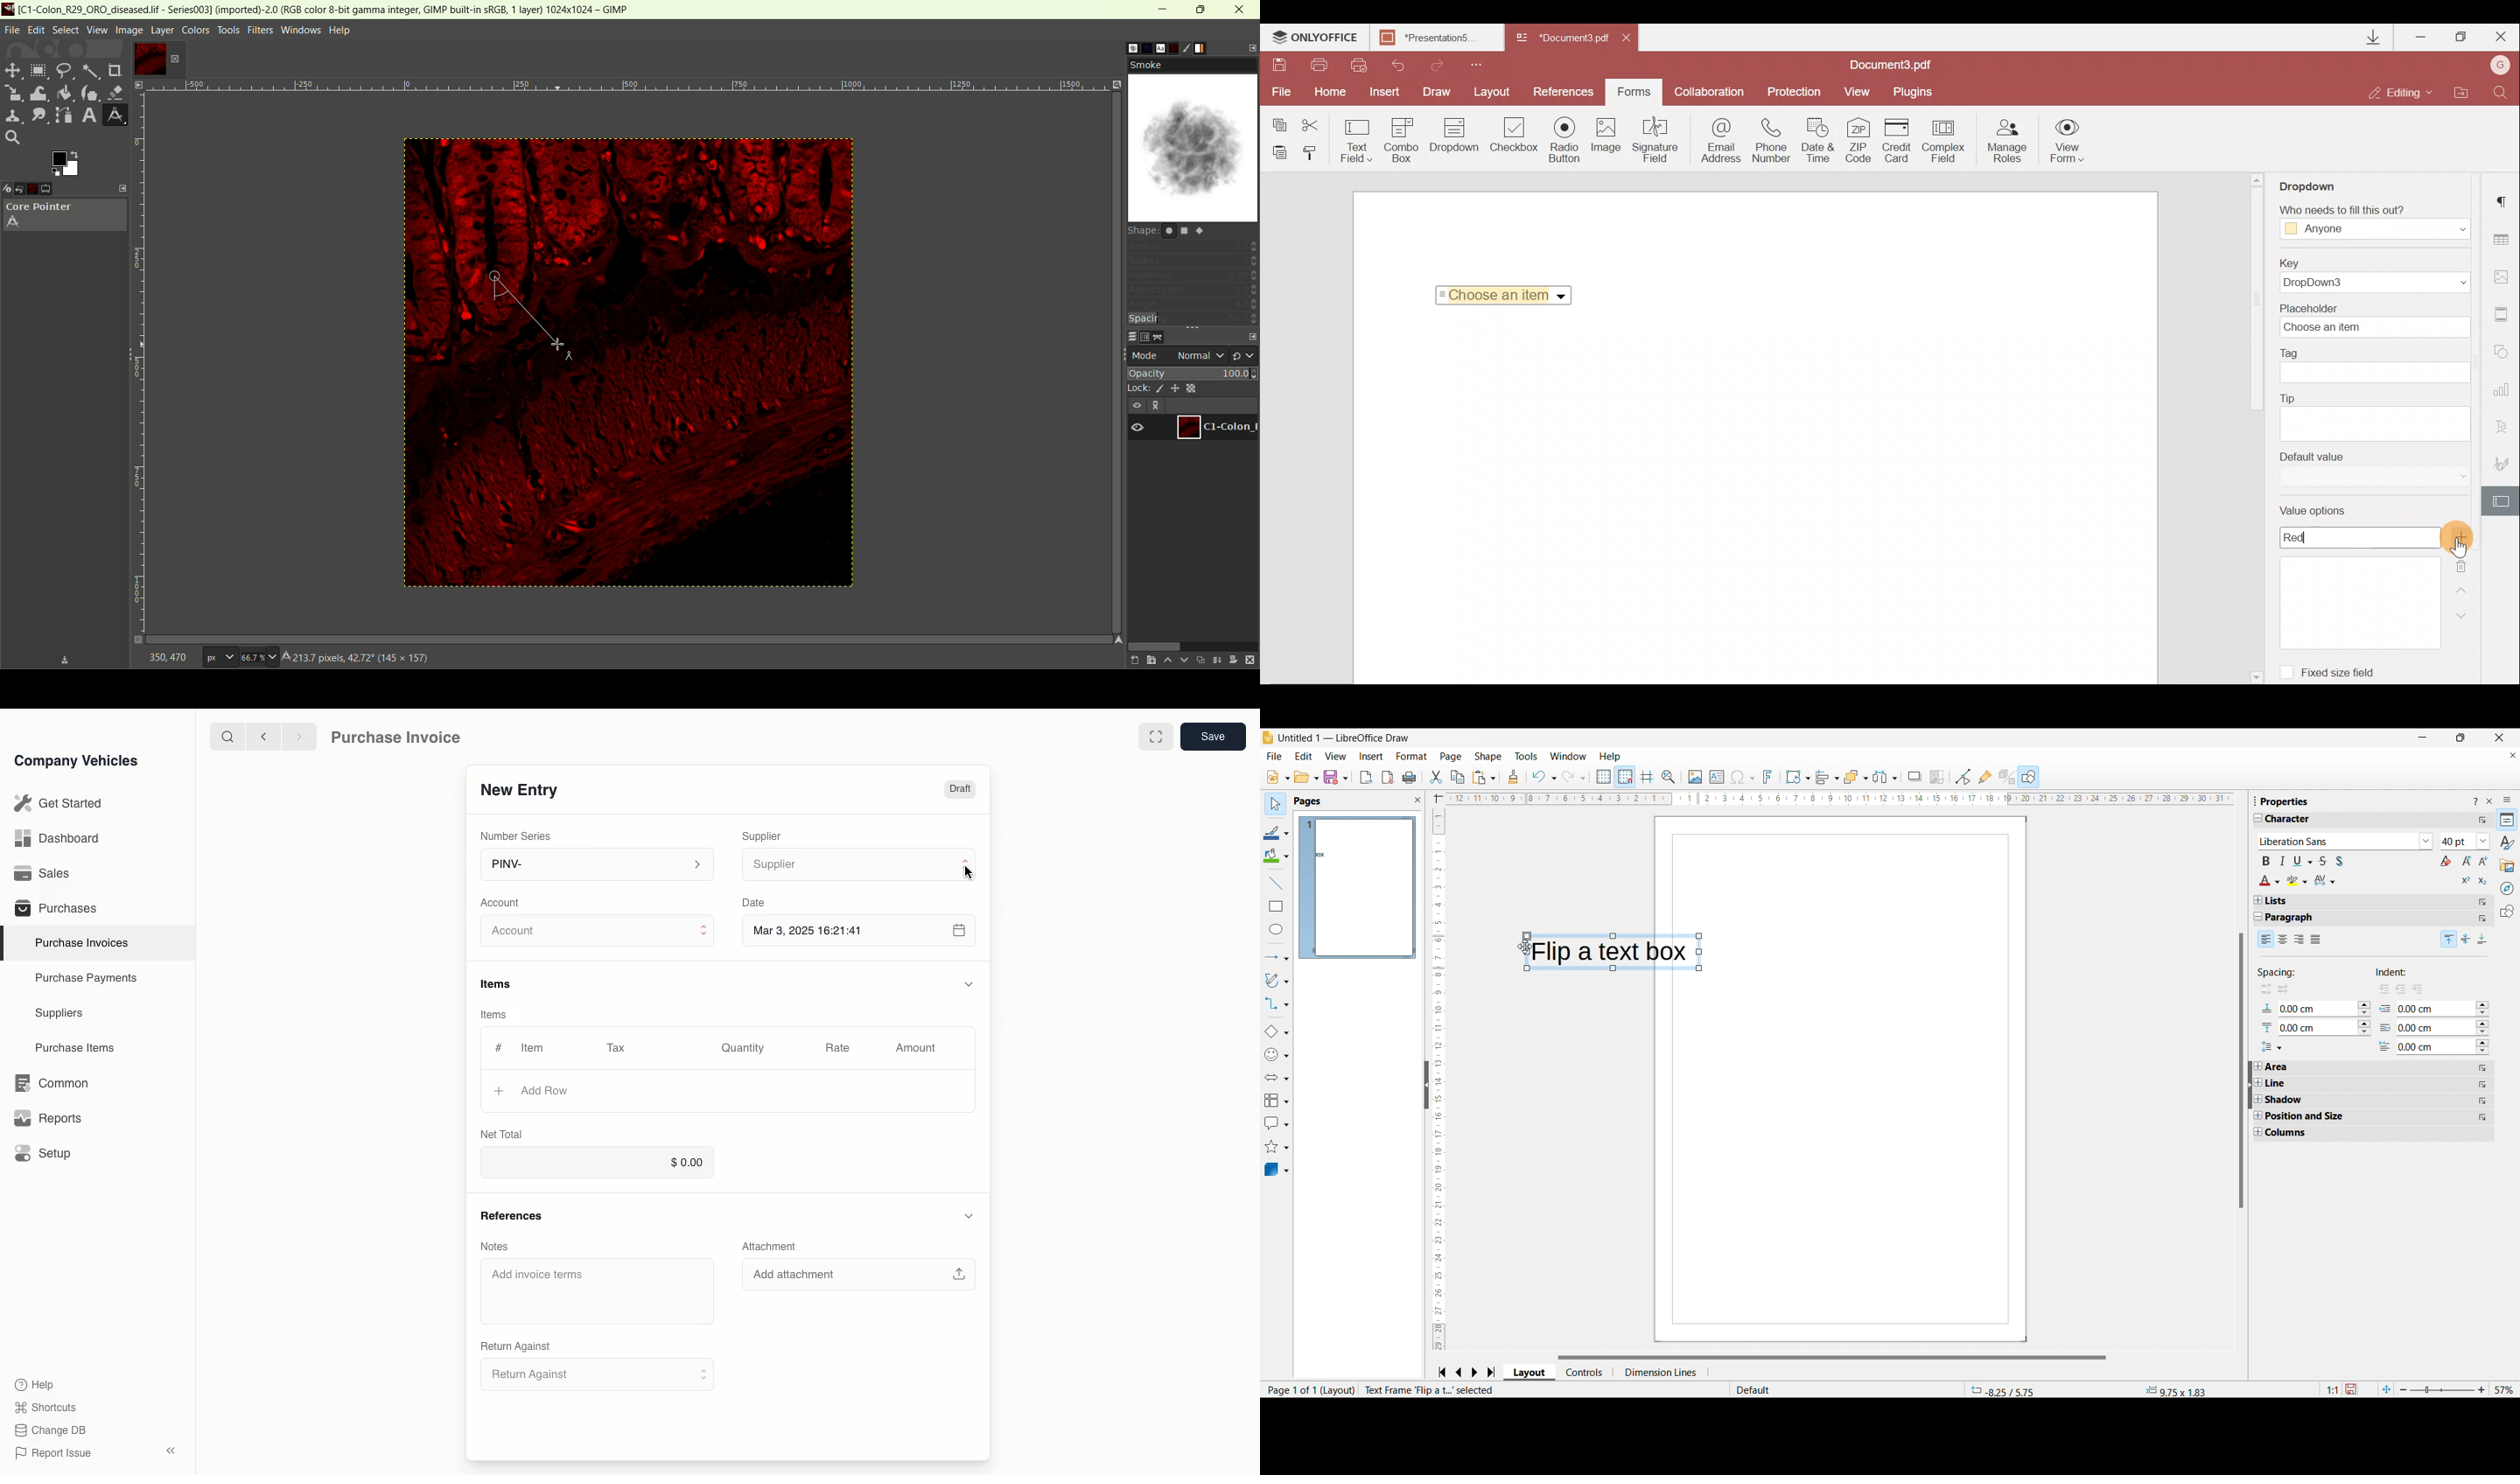 This screenshot has width=2520, height=1484. I want to click on increase space, so click(2284, 989).